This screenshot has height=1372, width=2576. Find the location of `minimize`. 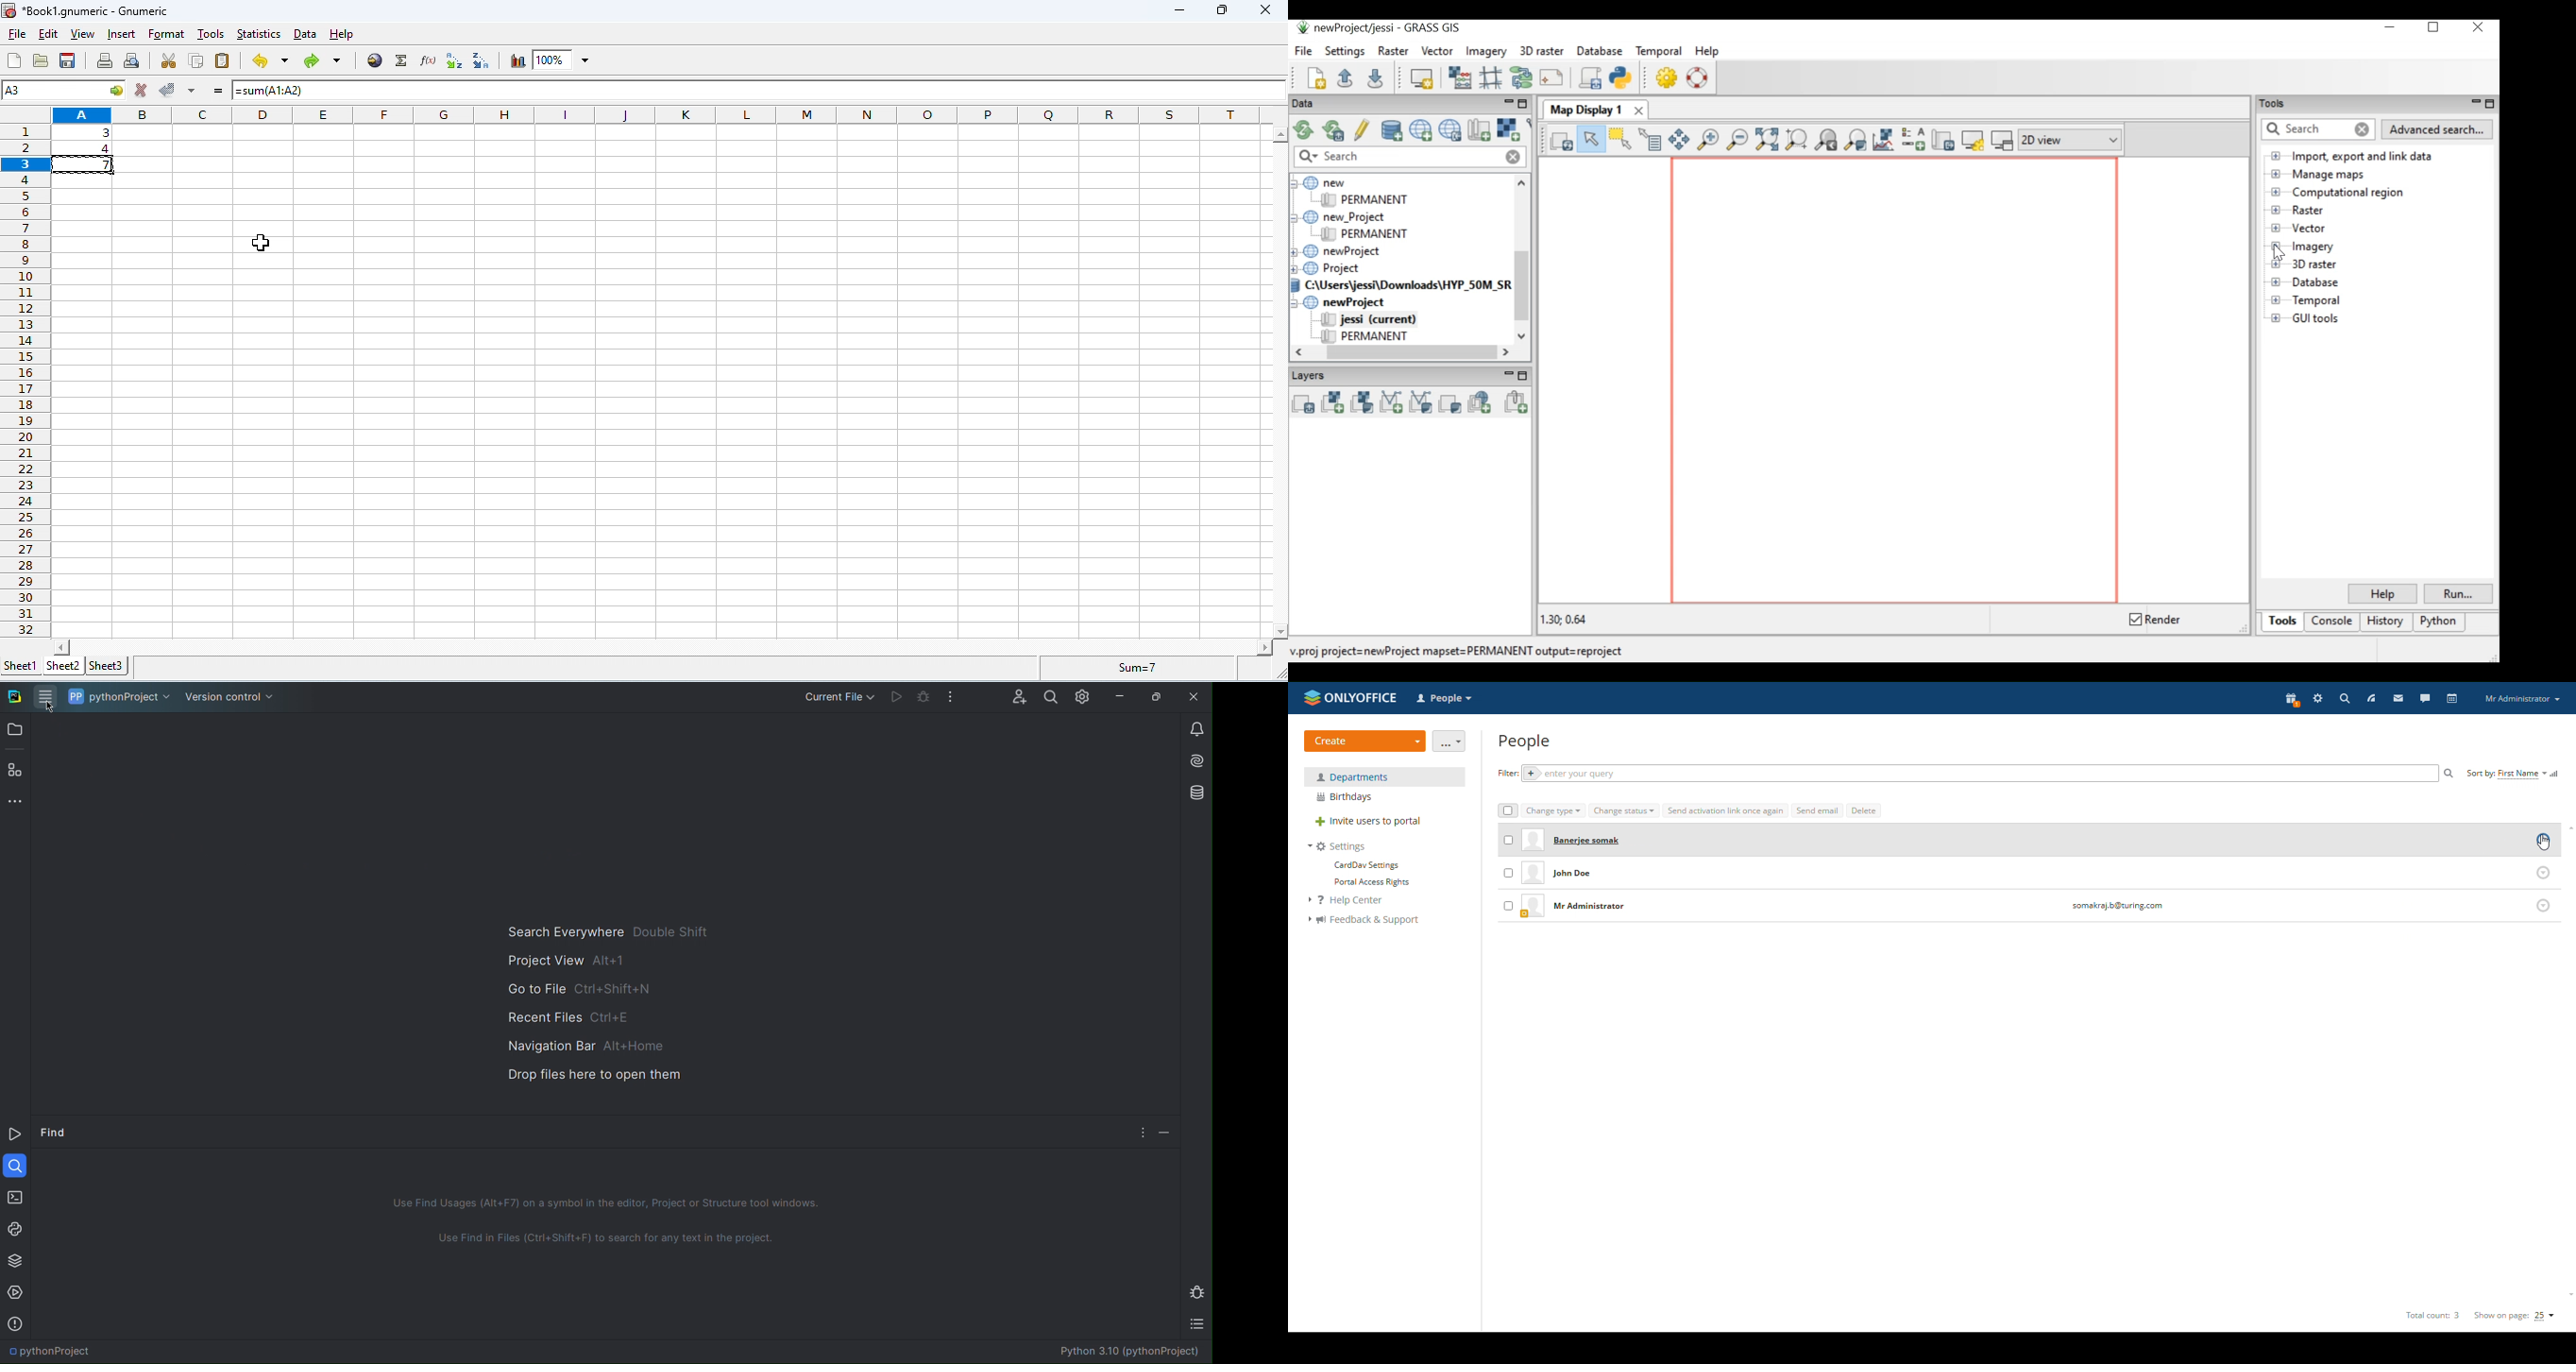

minimize is located at coordinates (1179, 12).